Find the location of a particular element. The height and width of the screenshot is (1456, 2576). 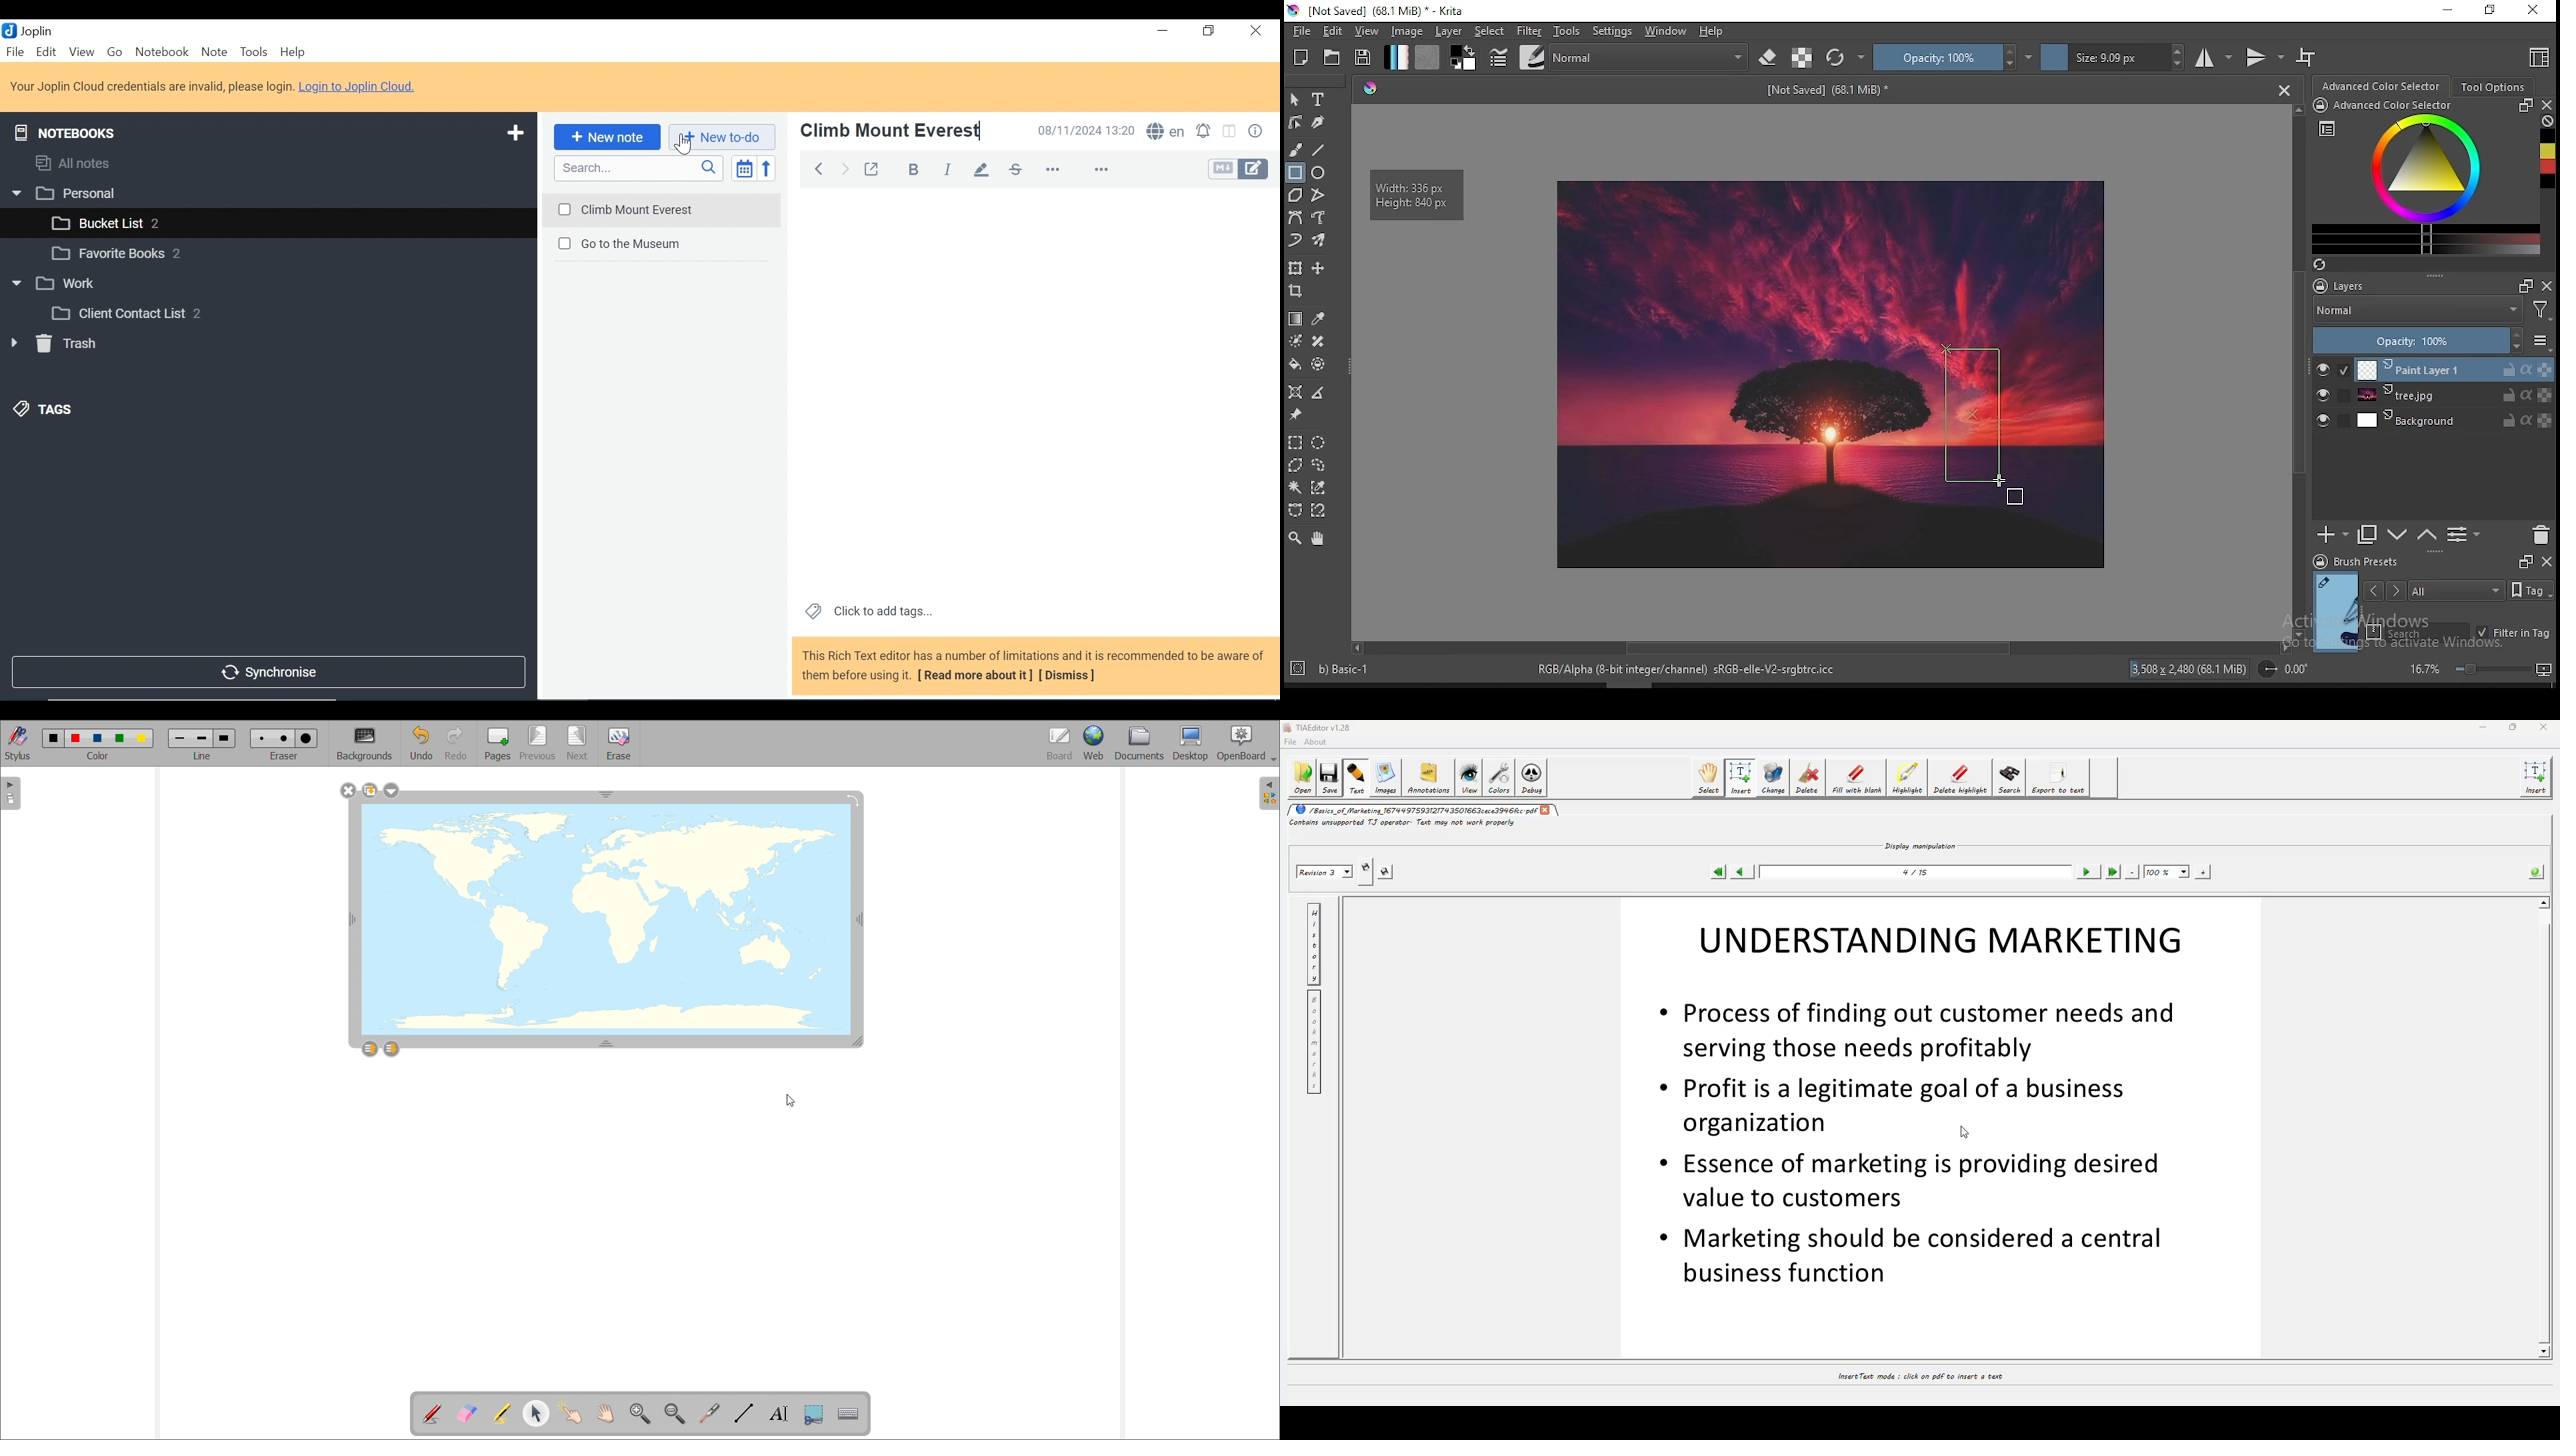

Toggle Editor is located at coordinates (1237, 170).